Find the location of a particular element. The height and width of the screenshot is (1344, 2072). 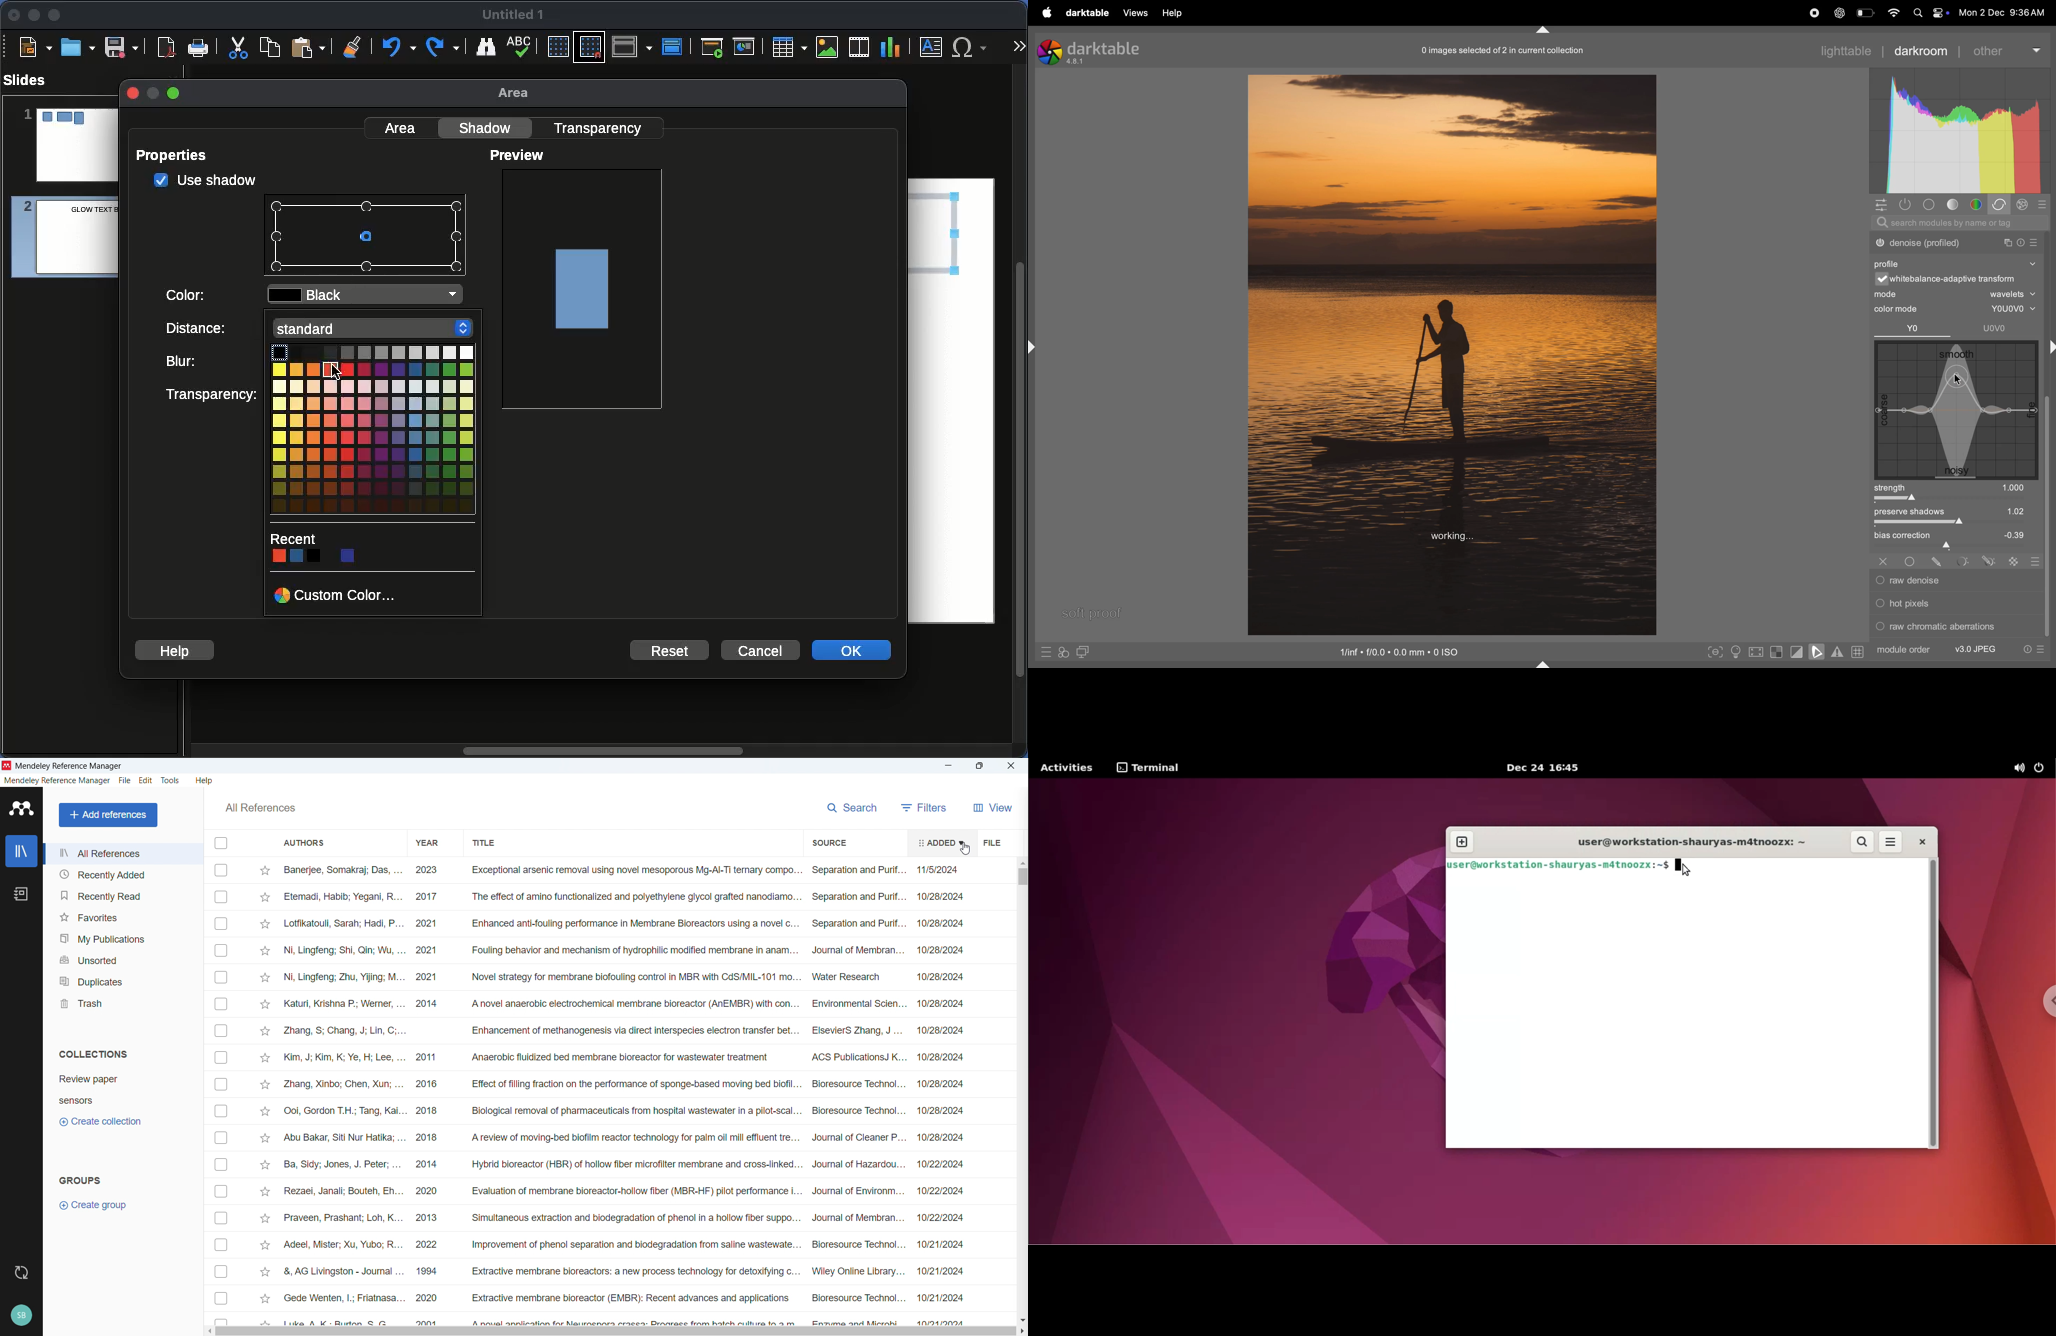

bias correction is located at coordinates (1958, 537).